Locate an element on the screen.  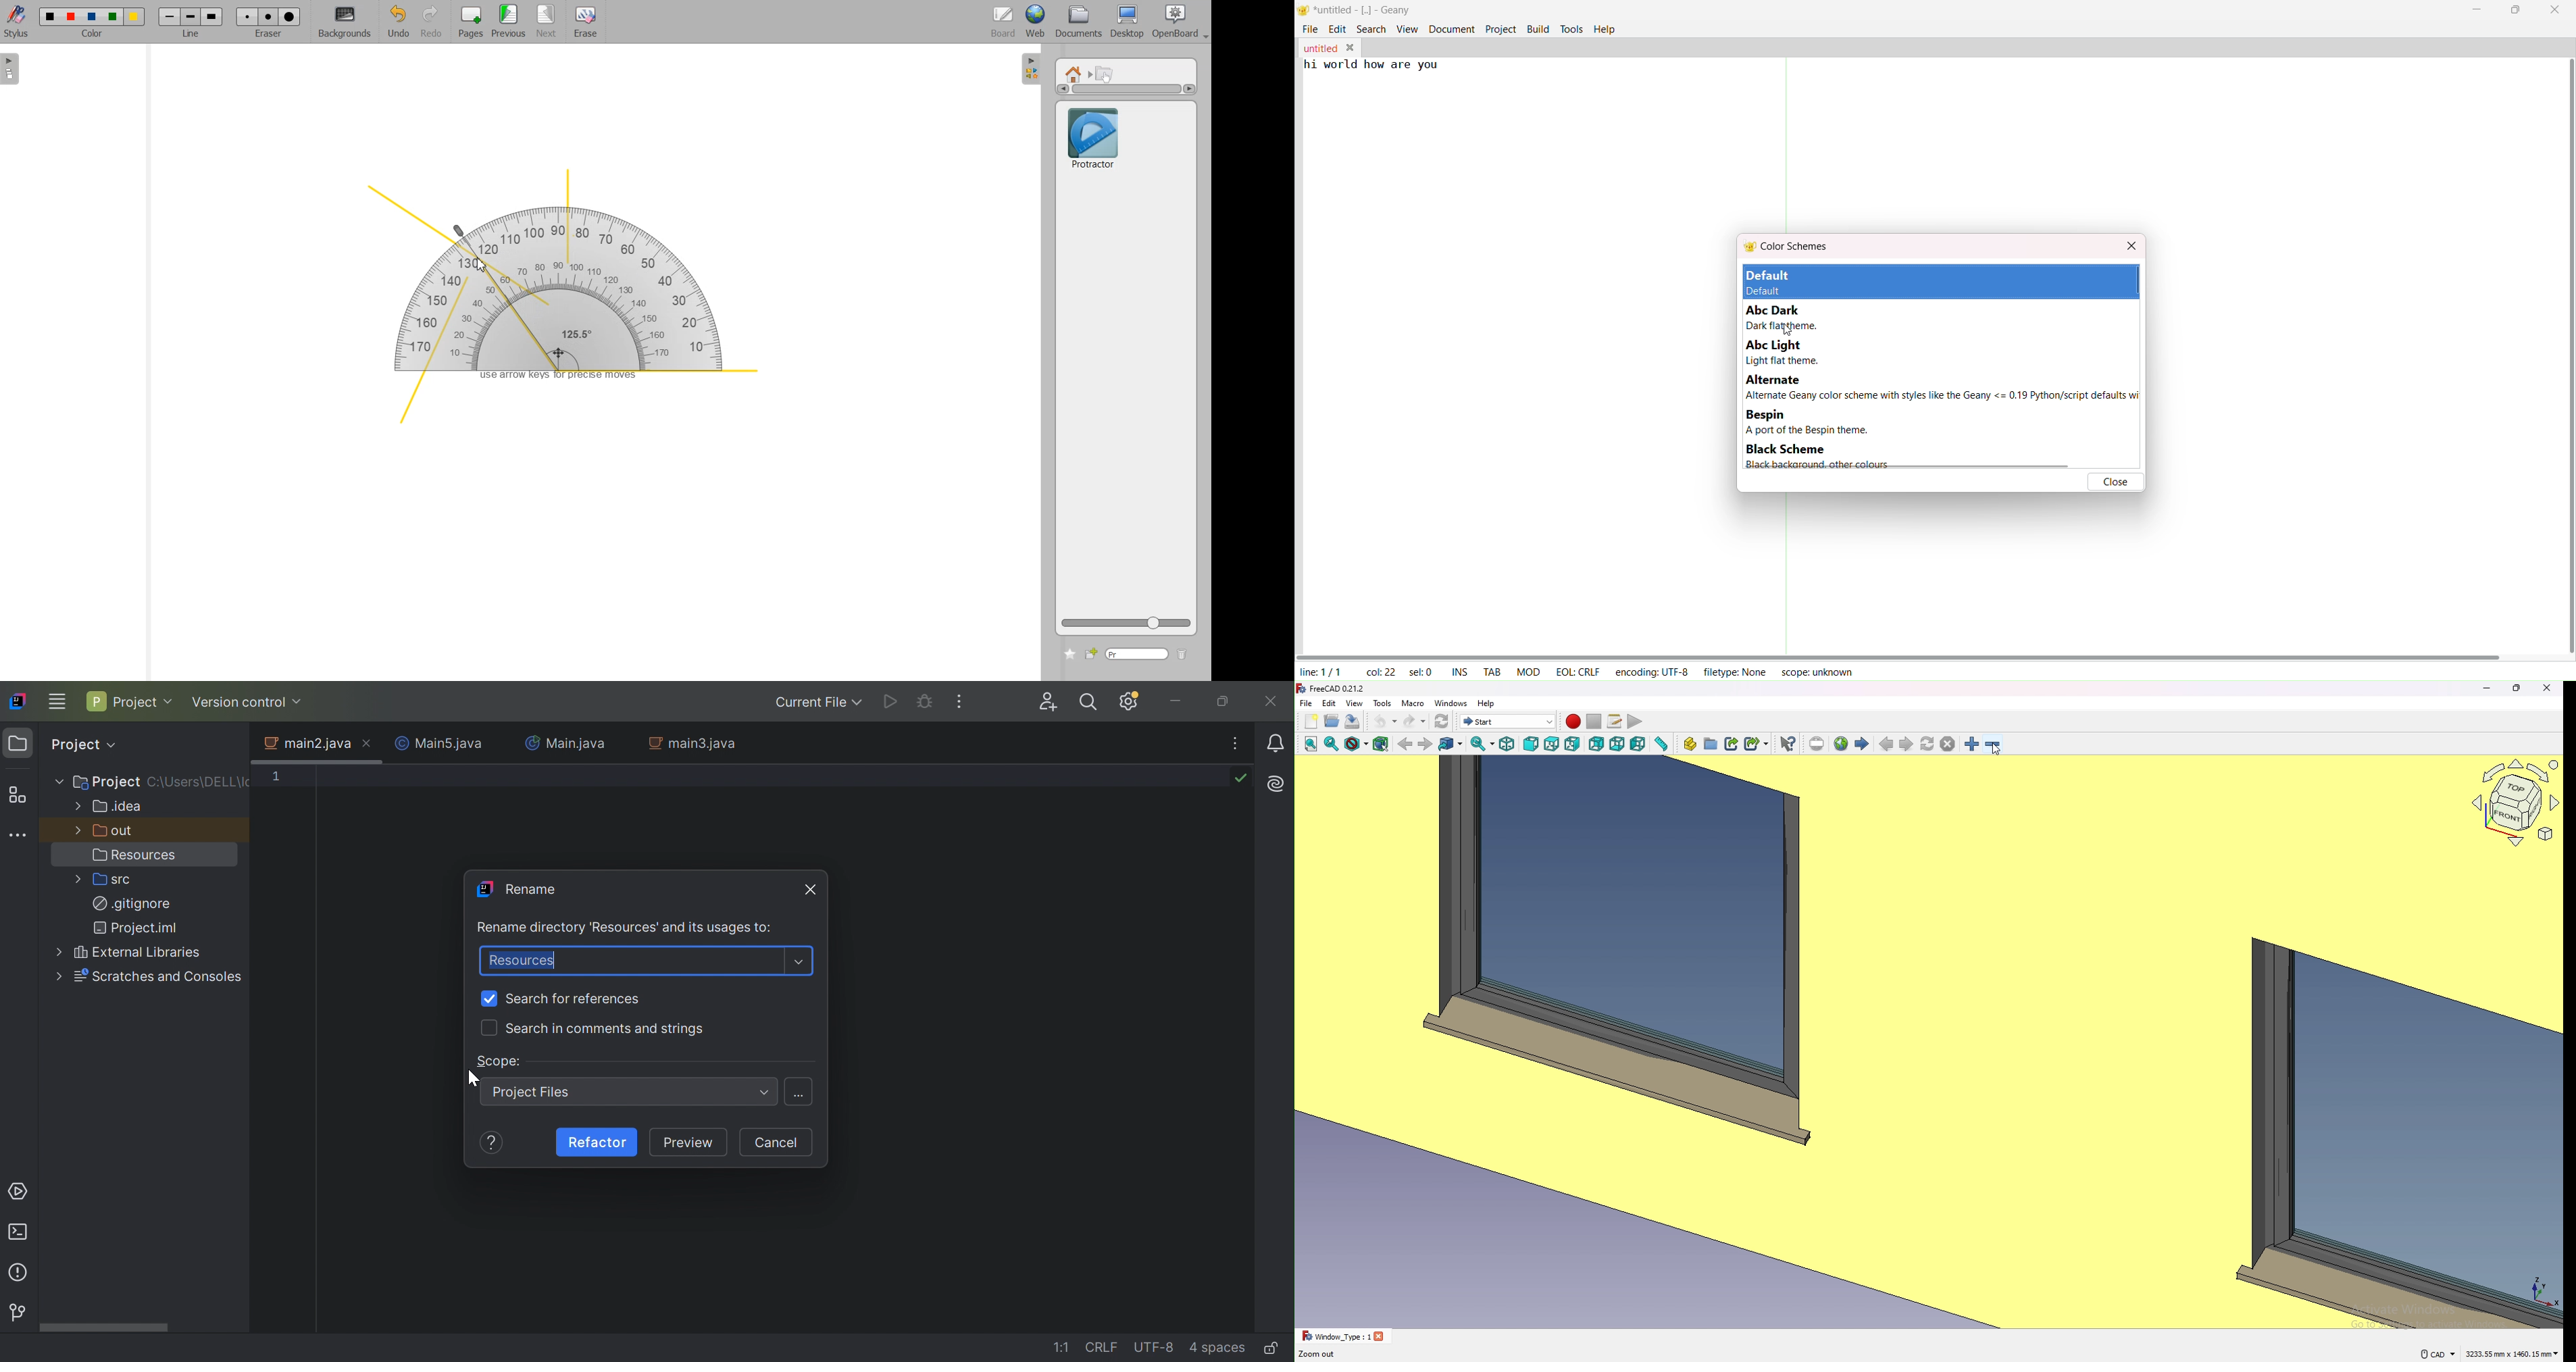
previous page is located at coordinates (1887, 744).